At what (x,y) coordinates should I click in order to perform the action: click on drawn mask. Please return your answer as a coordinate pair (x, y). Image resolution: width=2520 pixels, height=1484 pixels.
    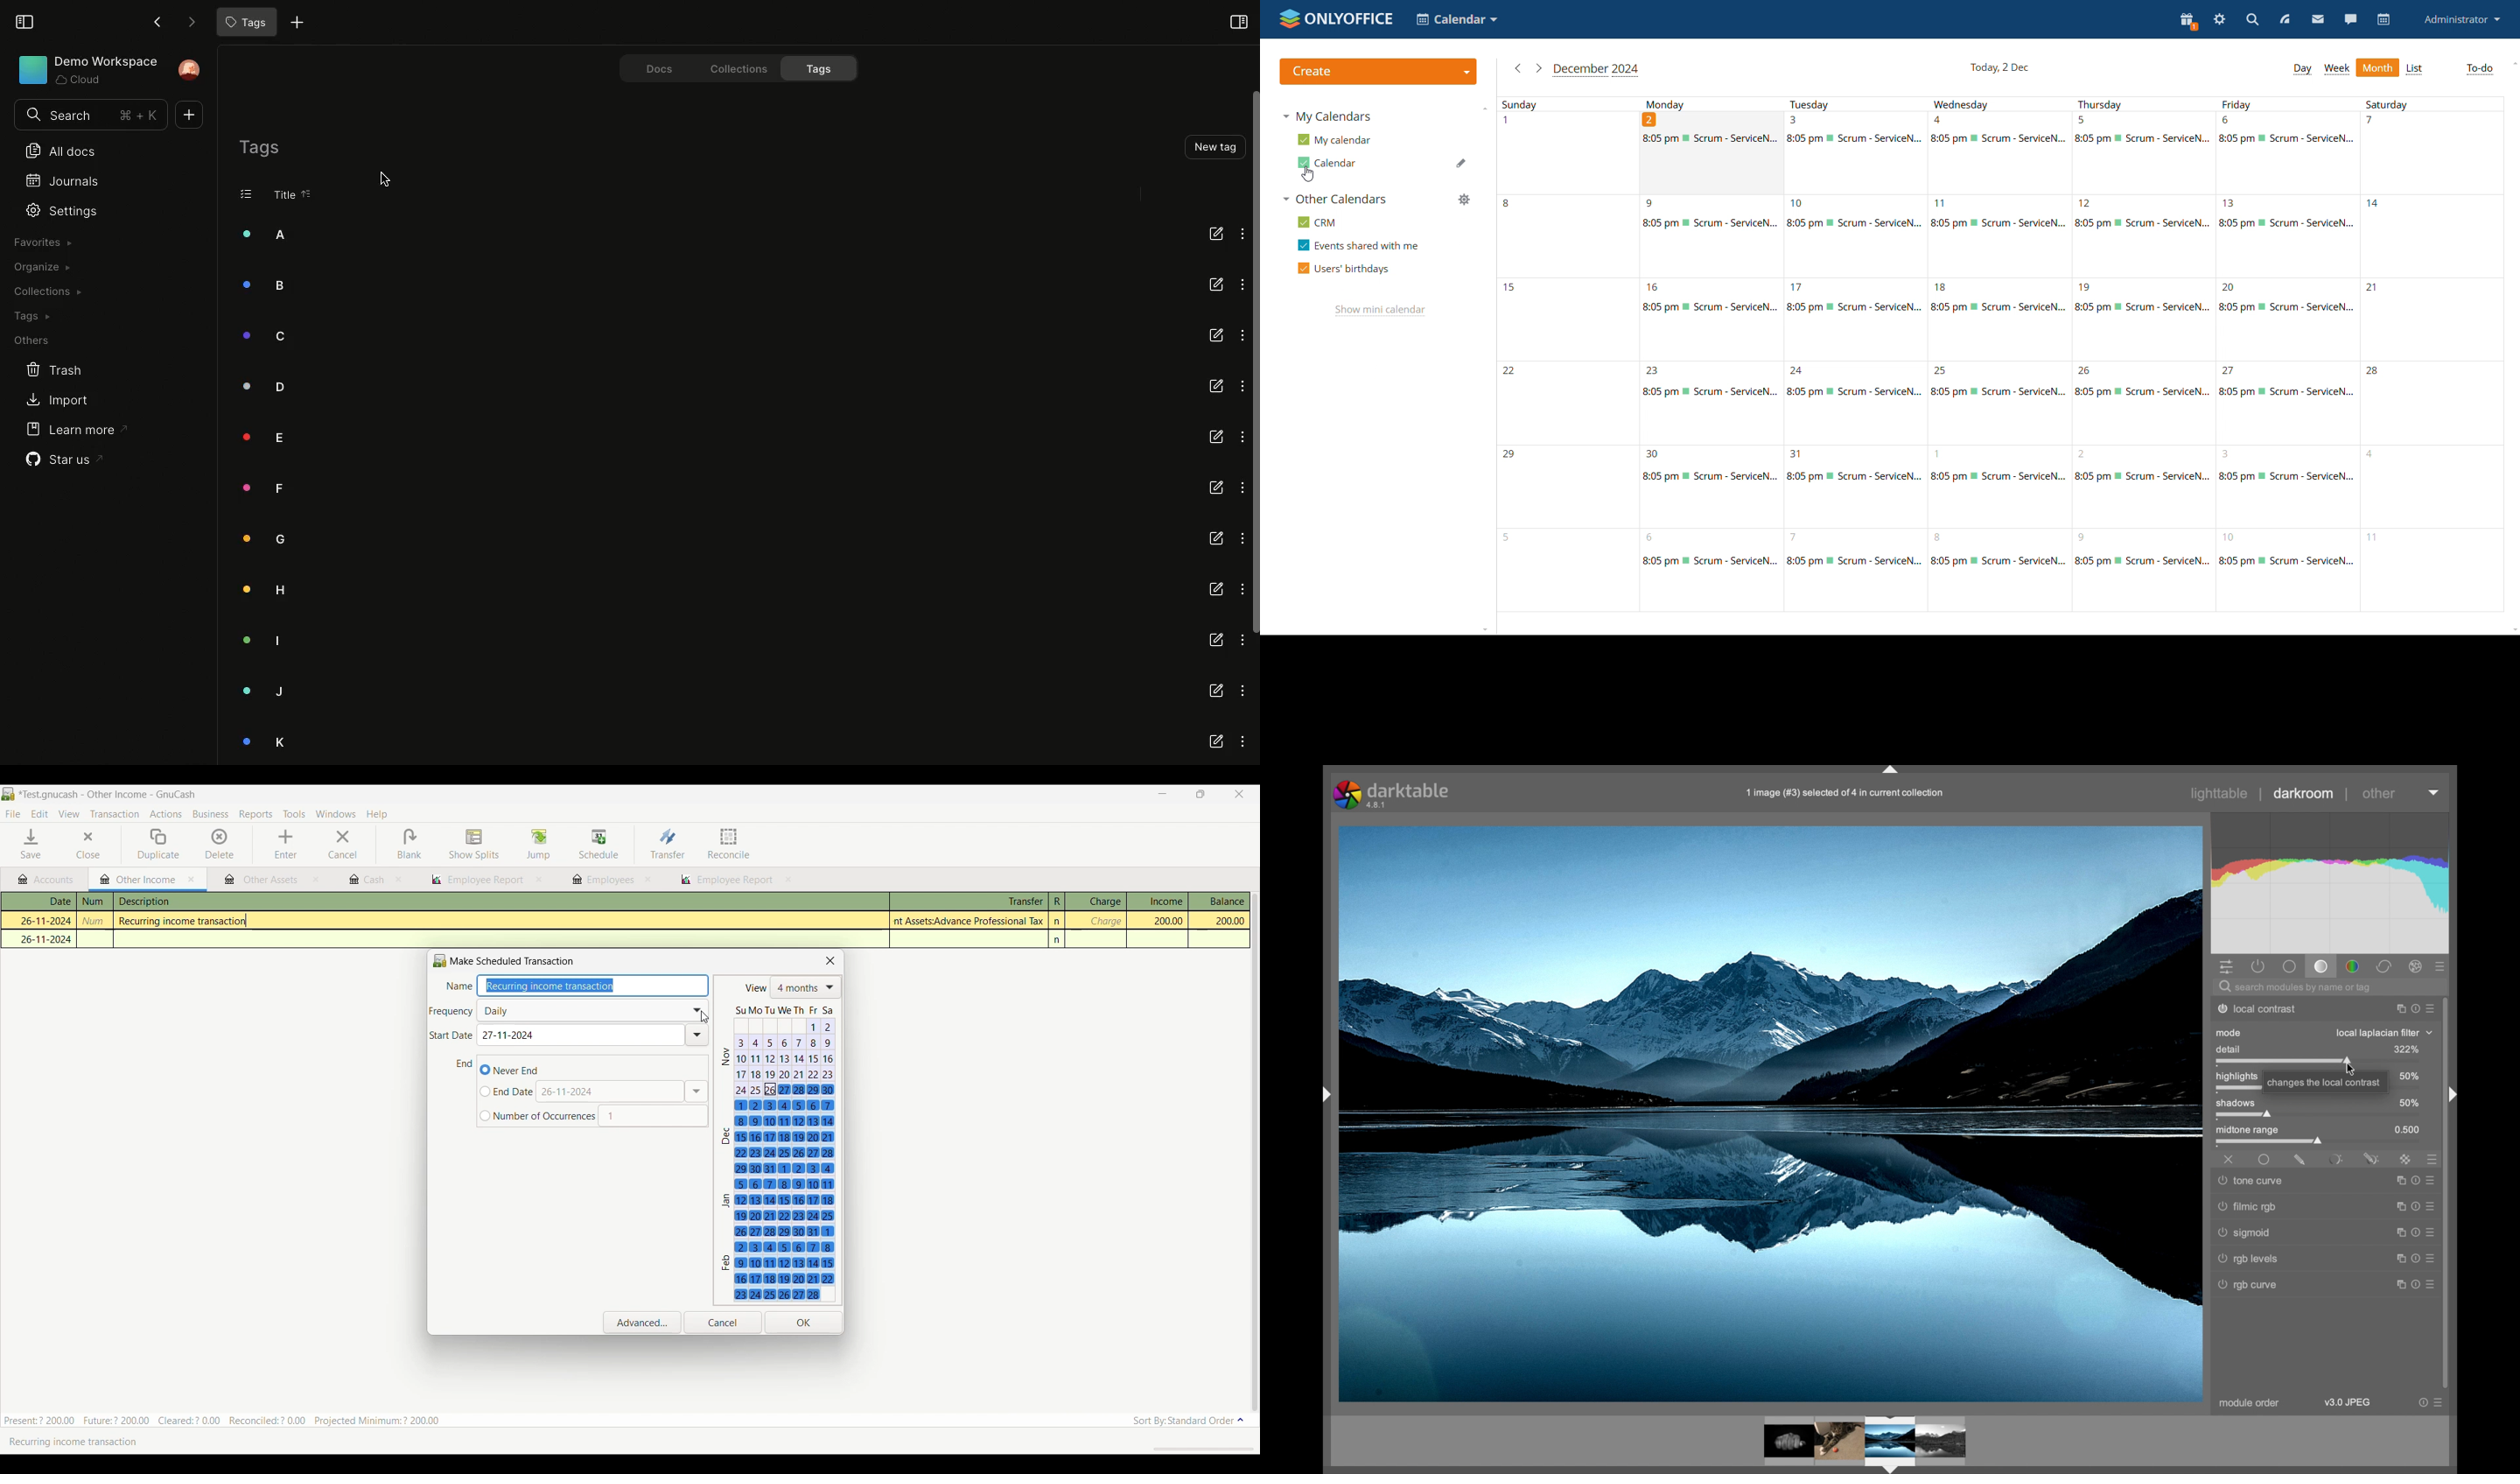
    Looking at the image, I should click on (2300, 1160).